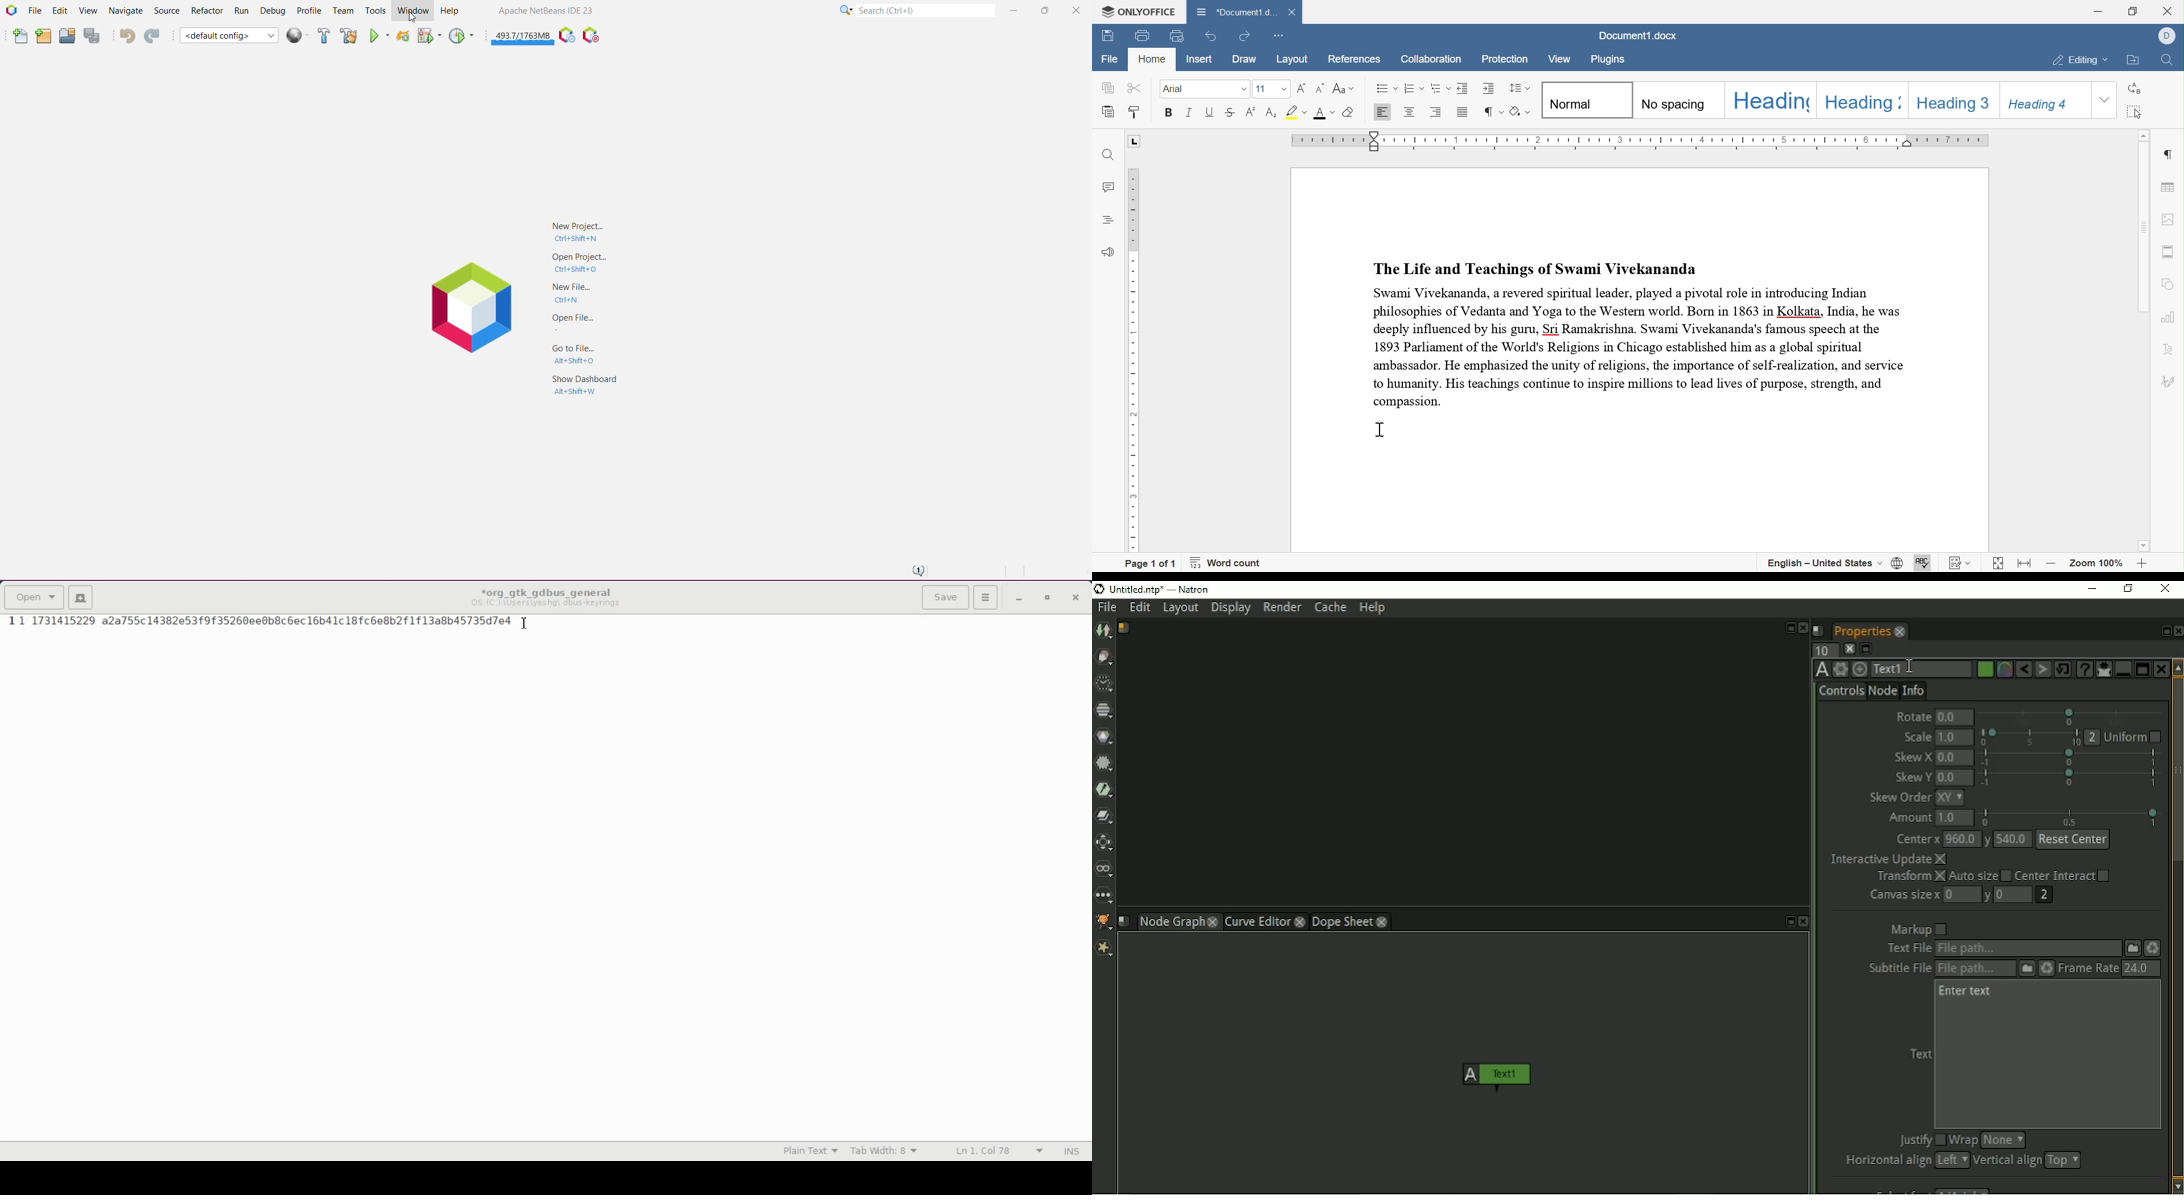 Image resolution: width=2184 pixels, height=1204 pixels. Describe the element at coordinates (1110, 220) in the screenshot. I see `headings` at that location.